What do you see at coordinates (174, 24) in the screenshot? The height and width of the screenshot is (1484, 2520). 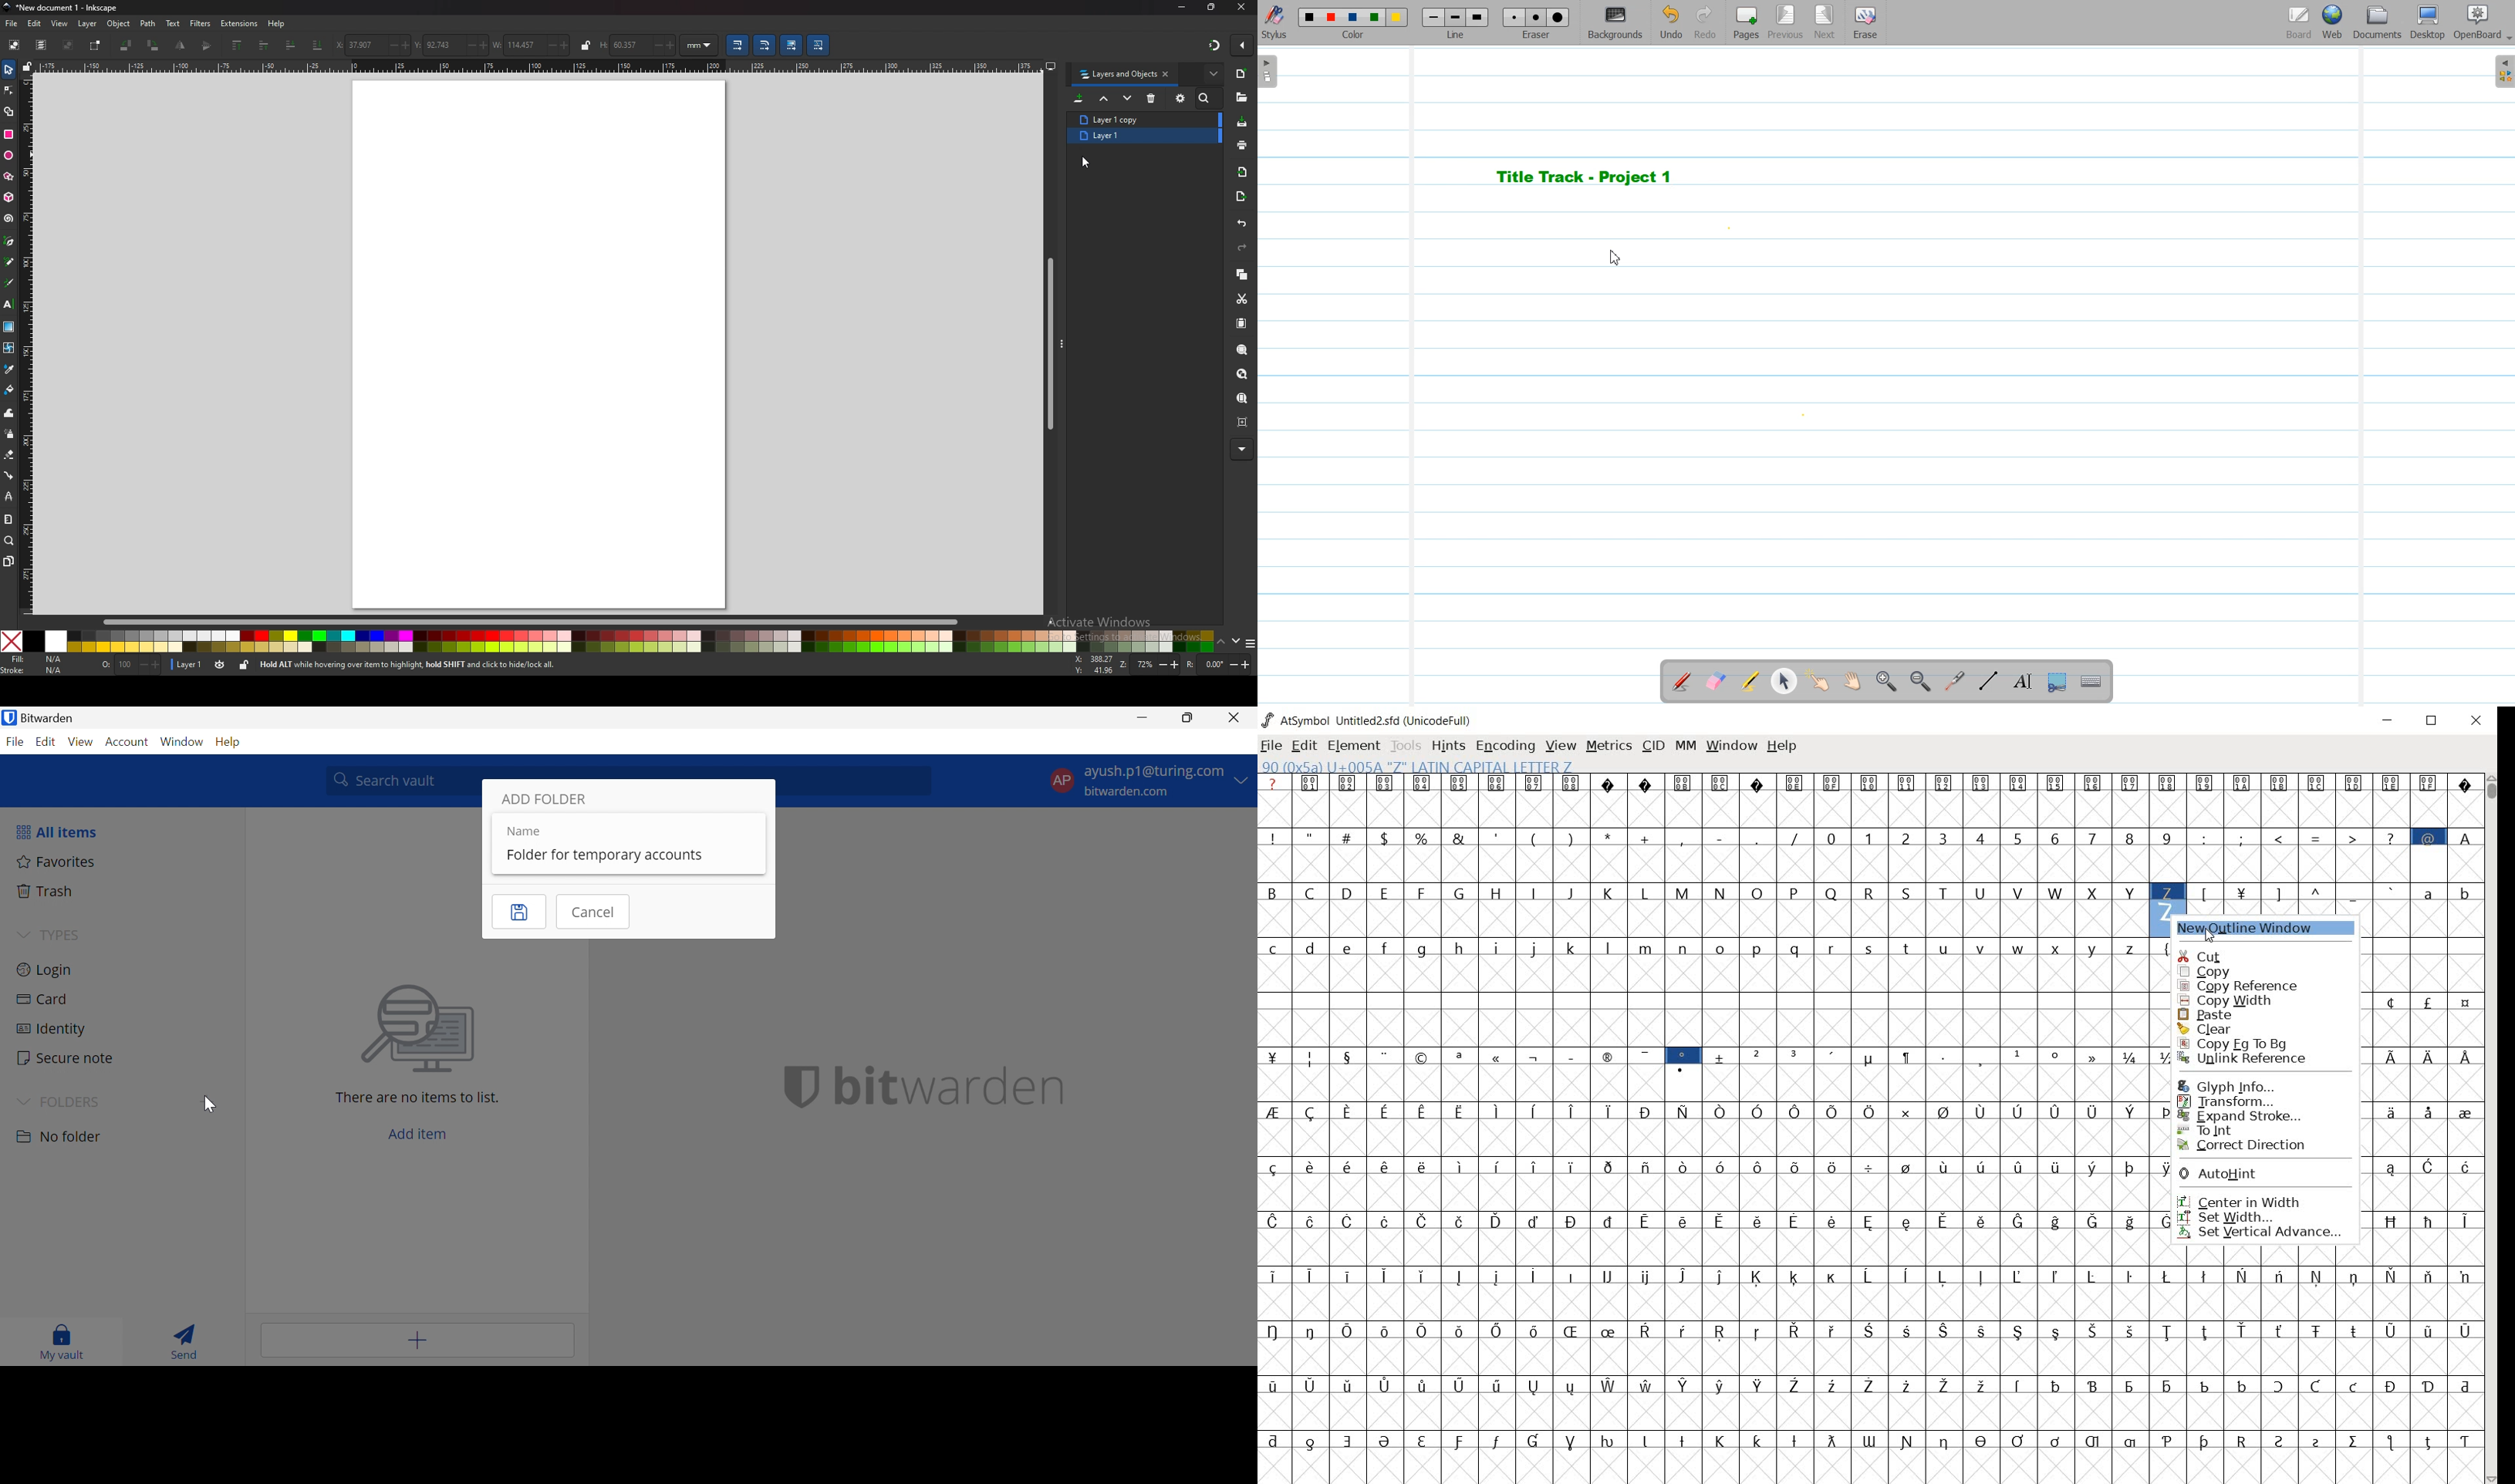 I see `text` at bounding box center [174, 24].